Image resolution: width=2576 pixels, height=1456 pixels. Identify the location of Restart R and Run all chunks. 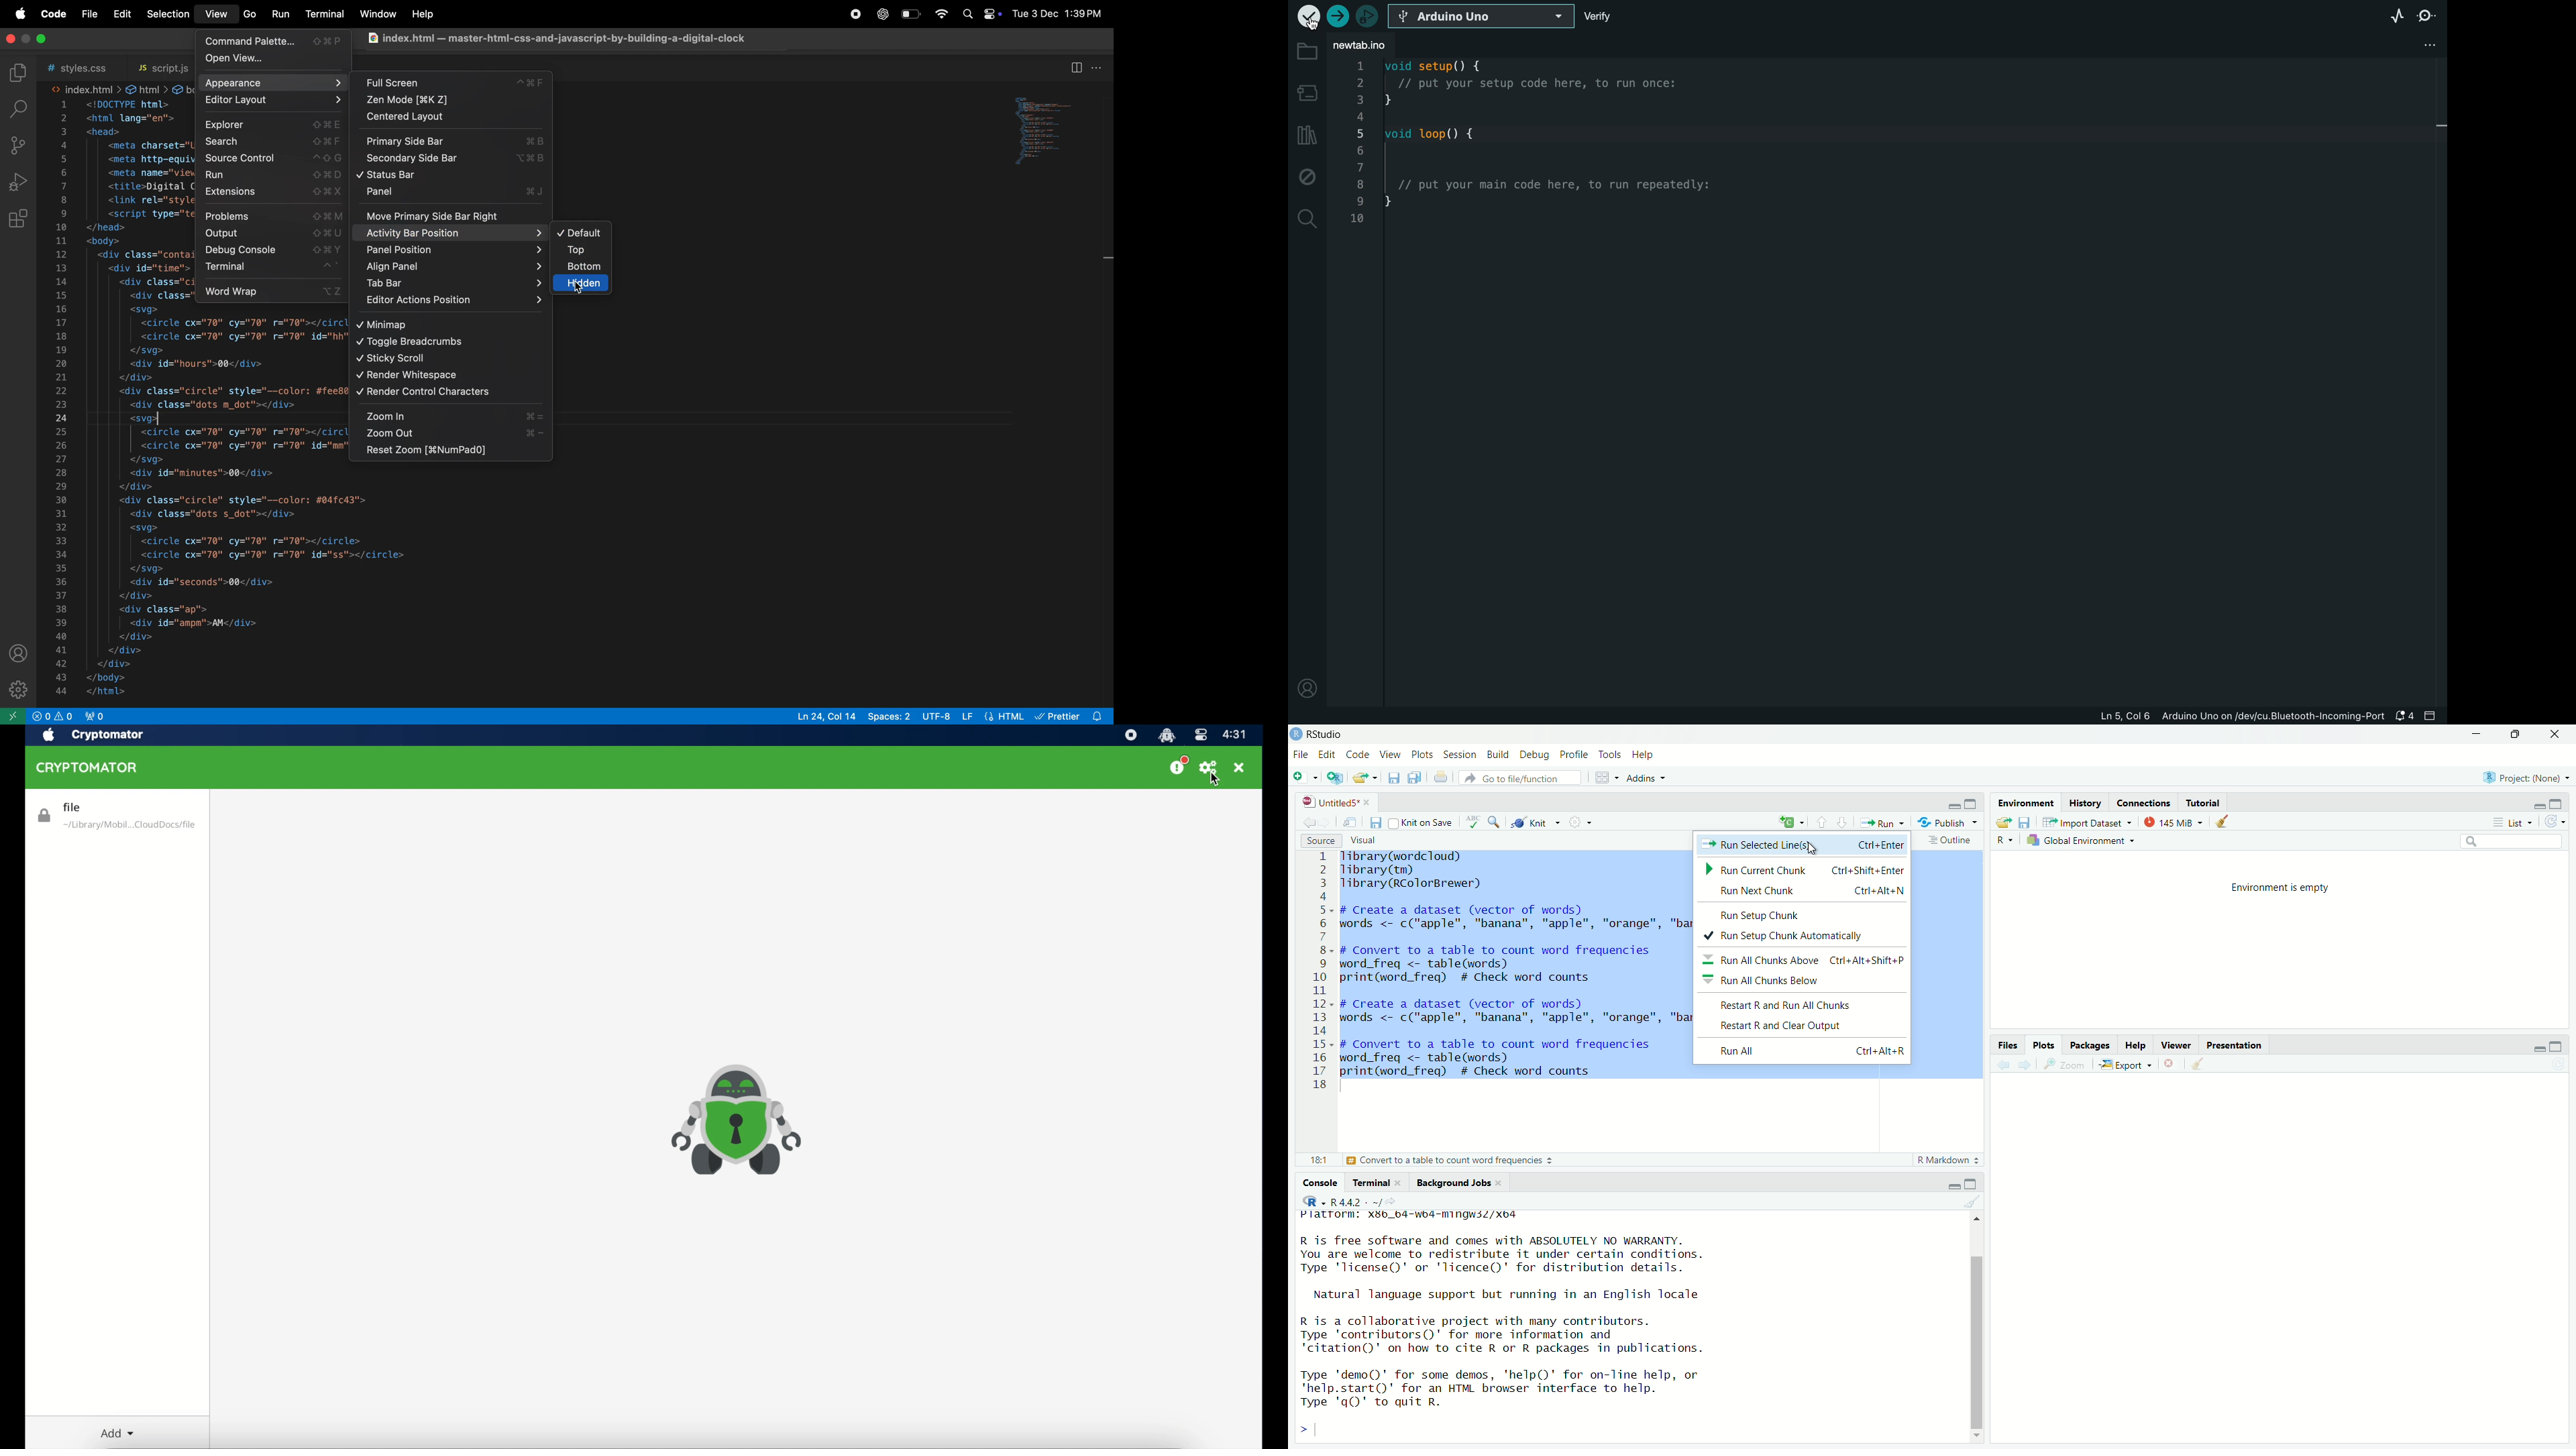
(1783, 1004).